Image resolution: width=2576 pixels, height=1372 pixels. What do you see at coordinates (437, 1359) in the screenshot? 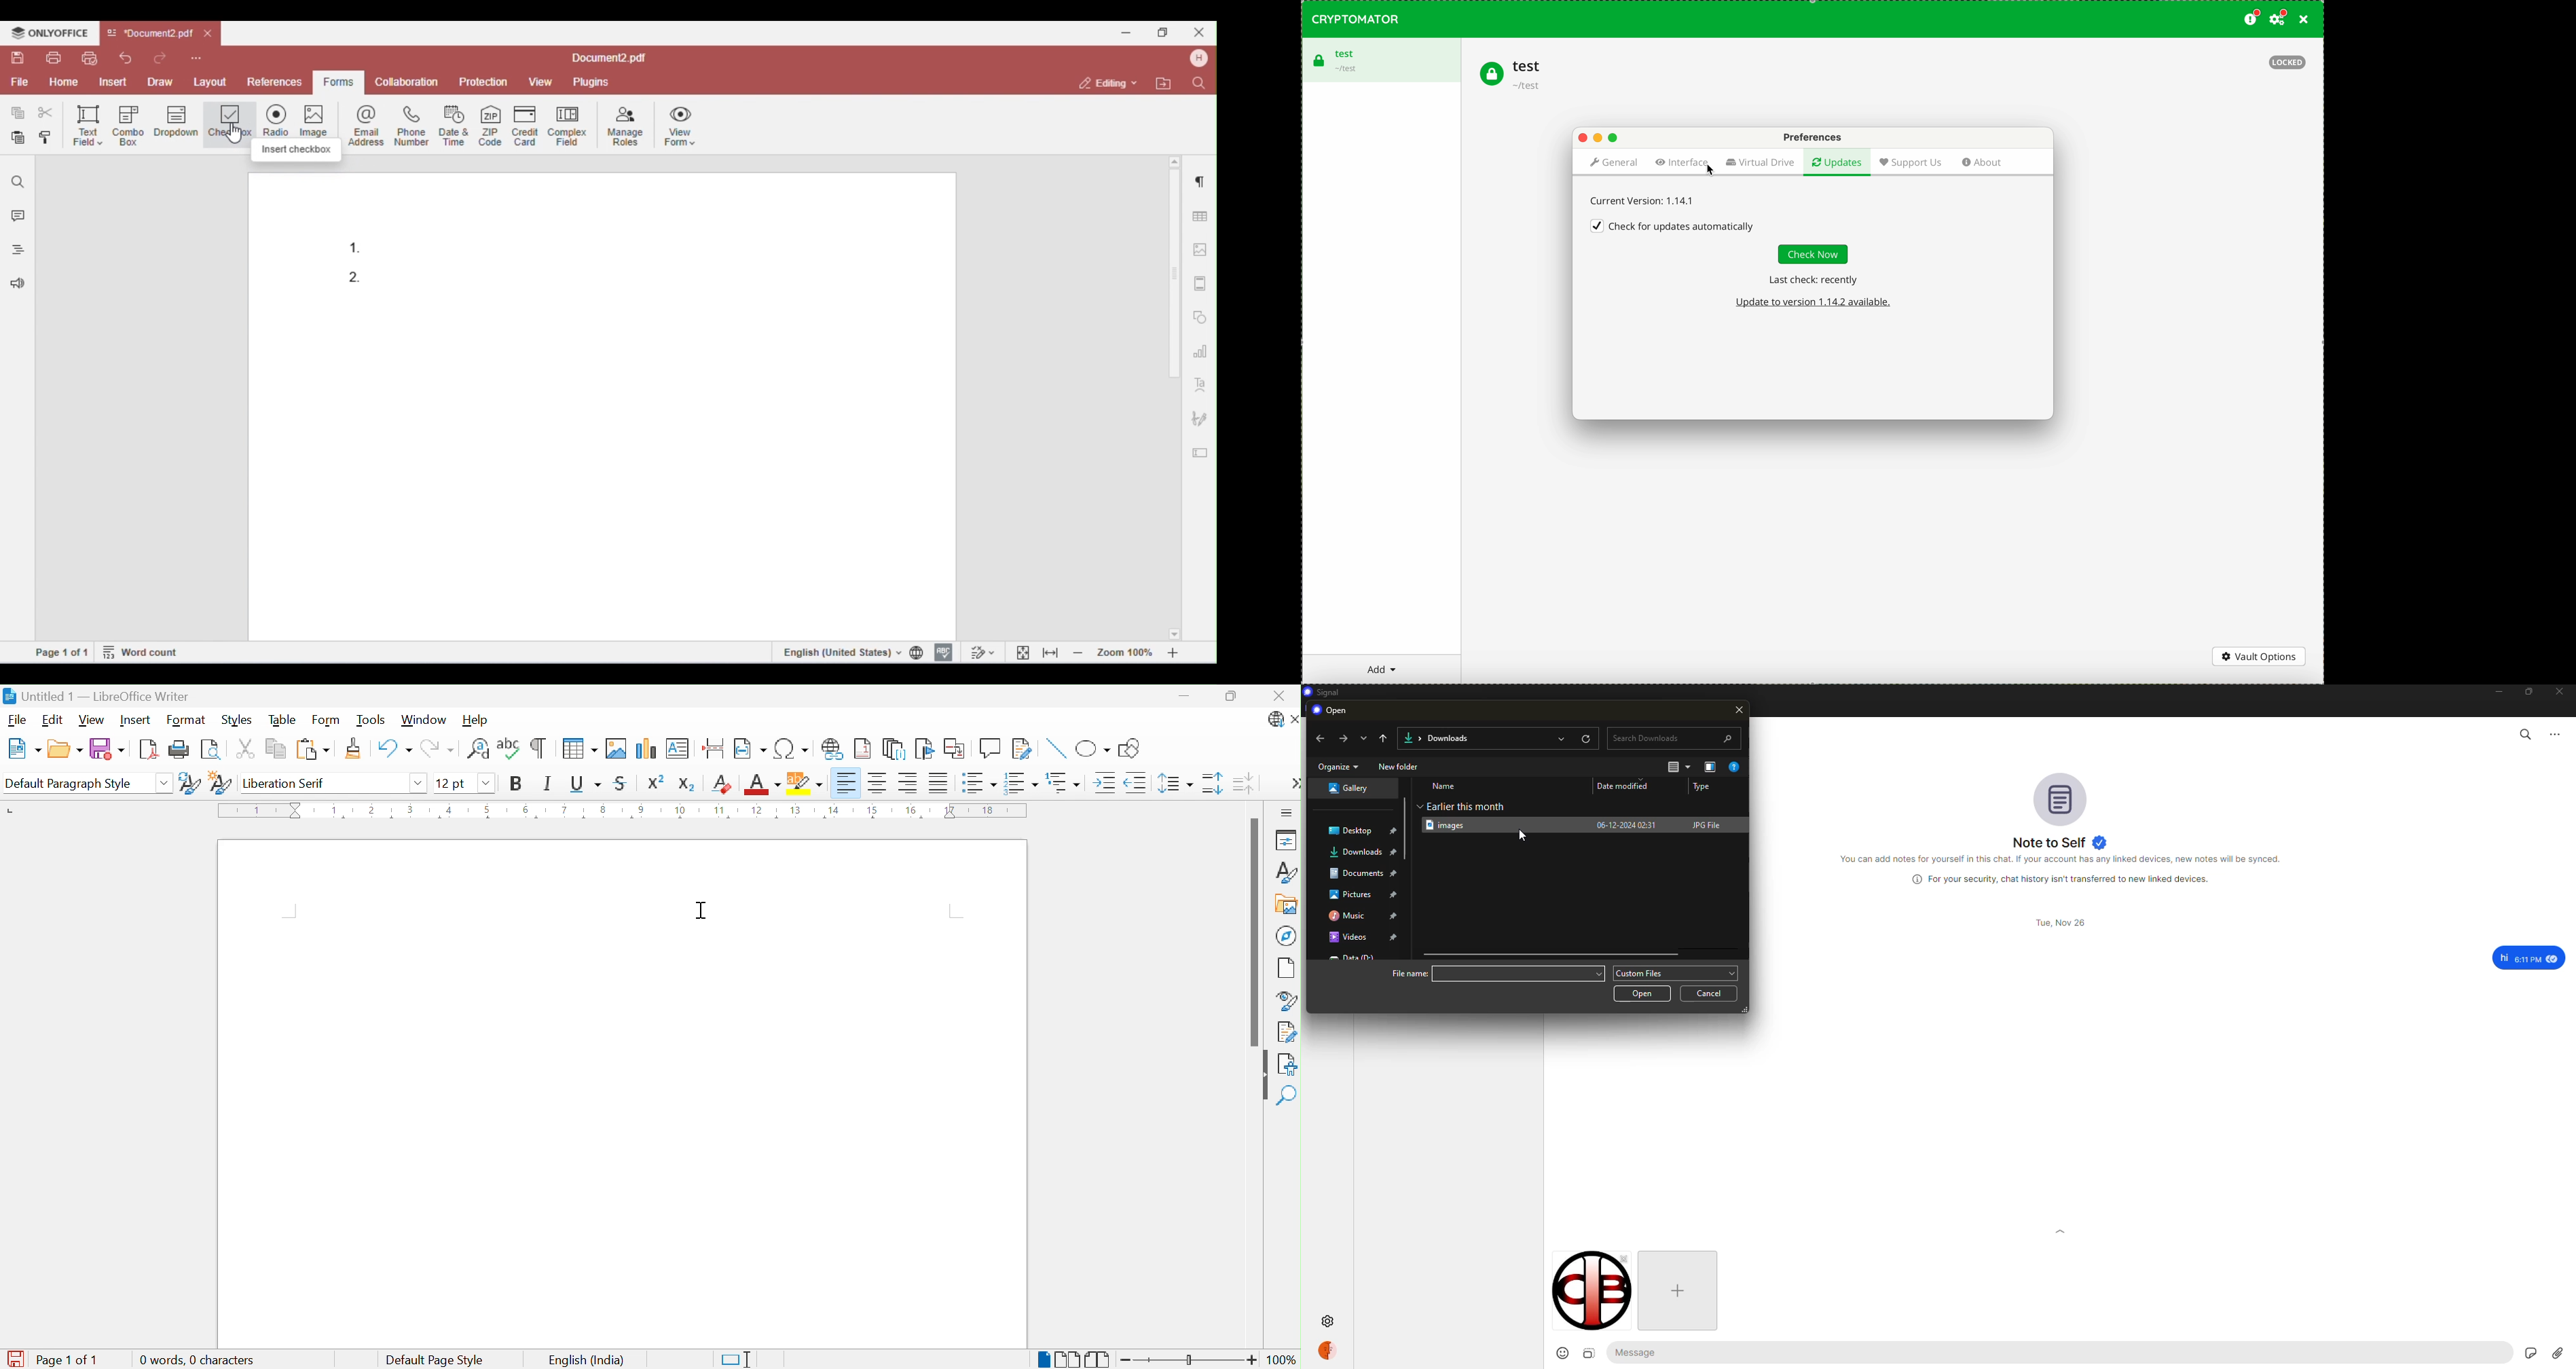
I see `Default page style` at bounding box center [437, 1359].